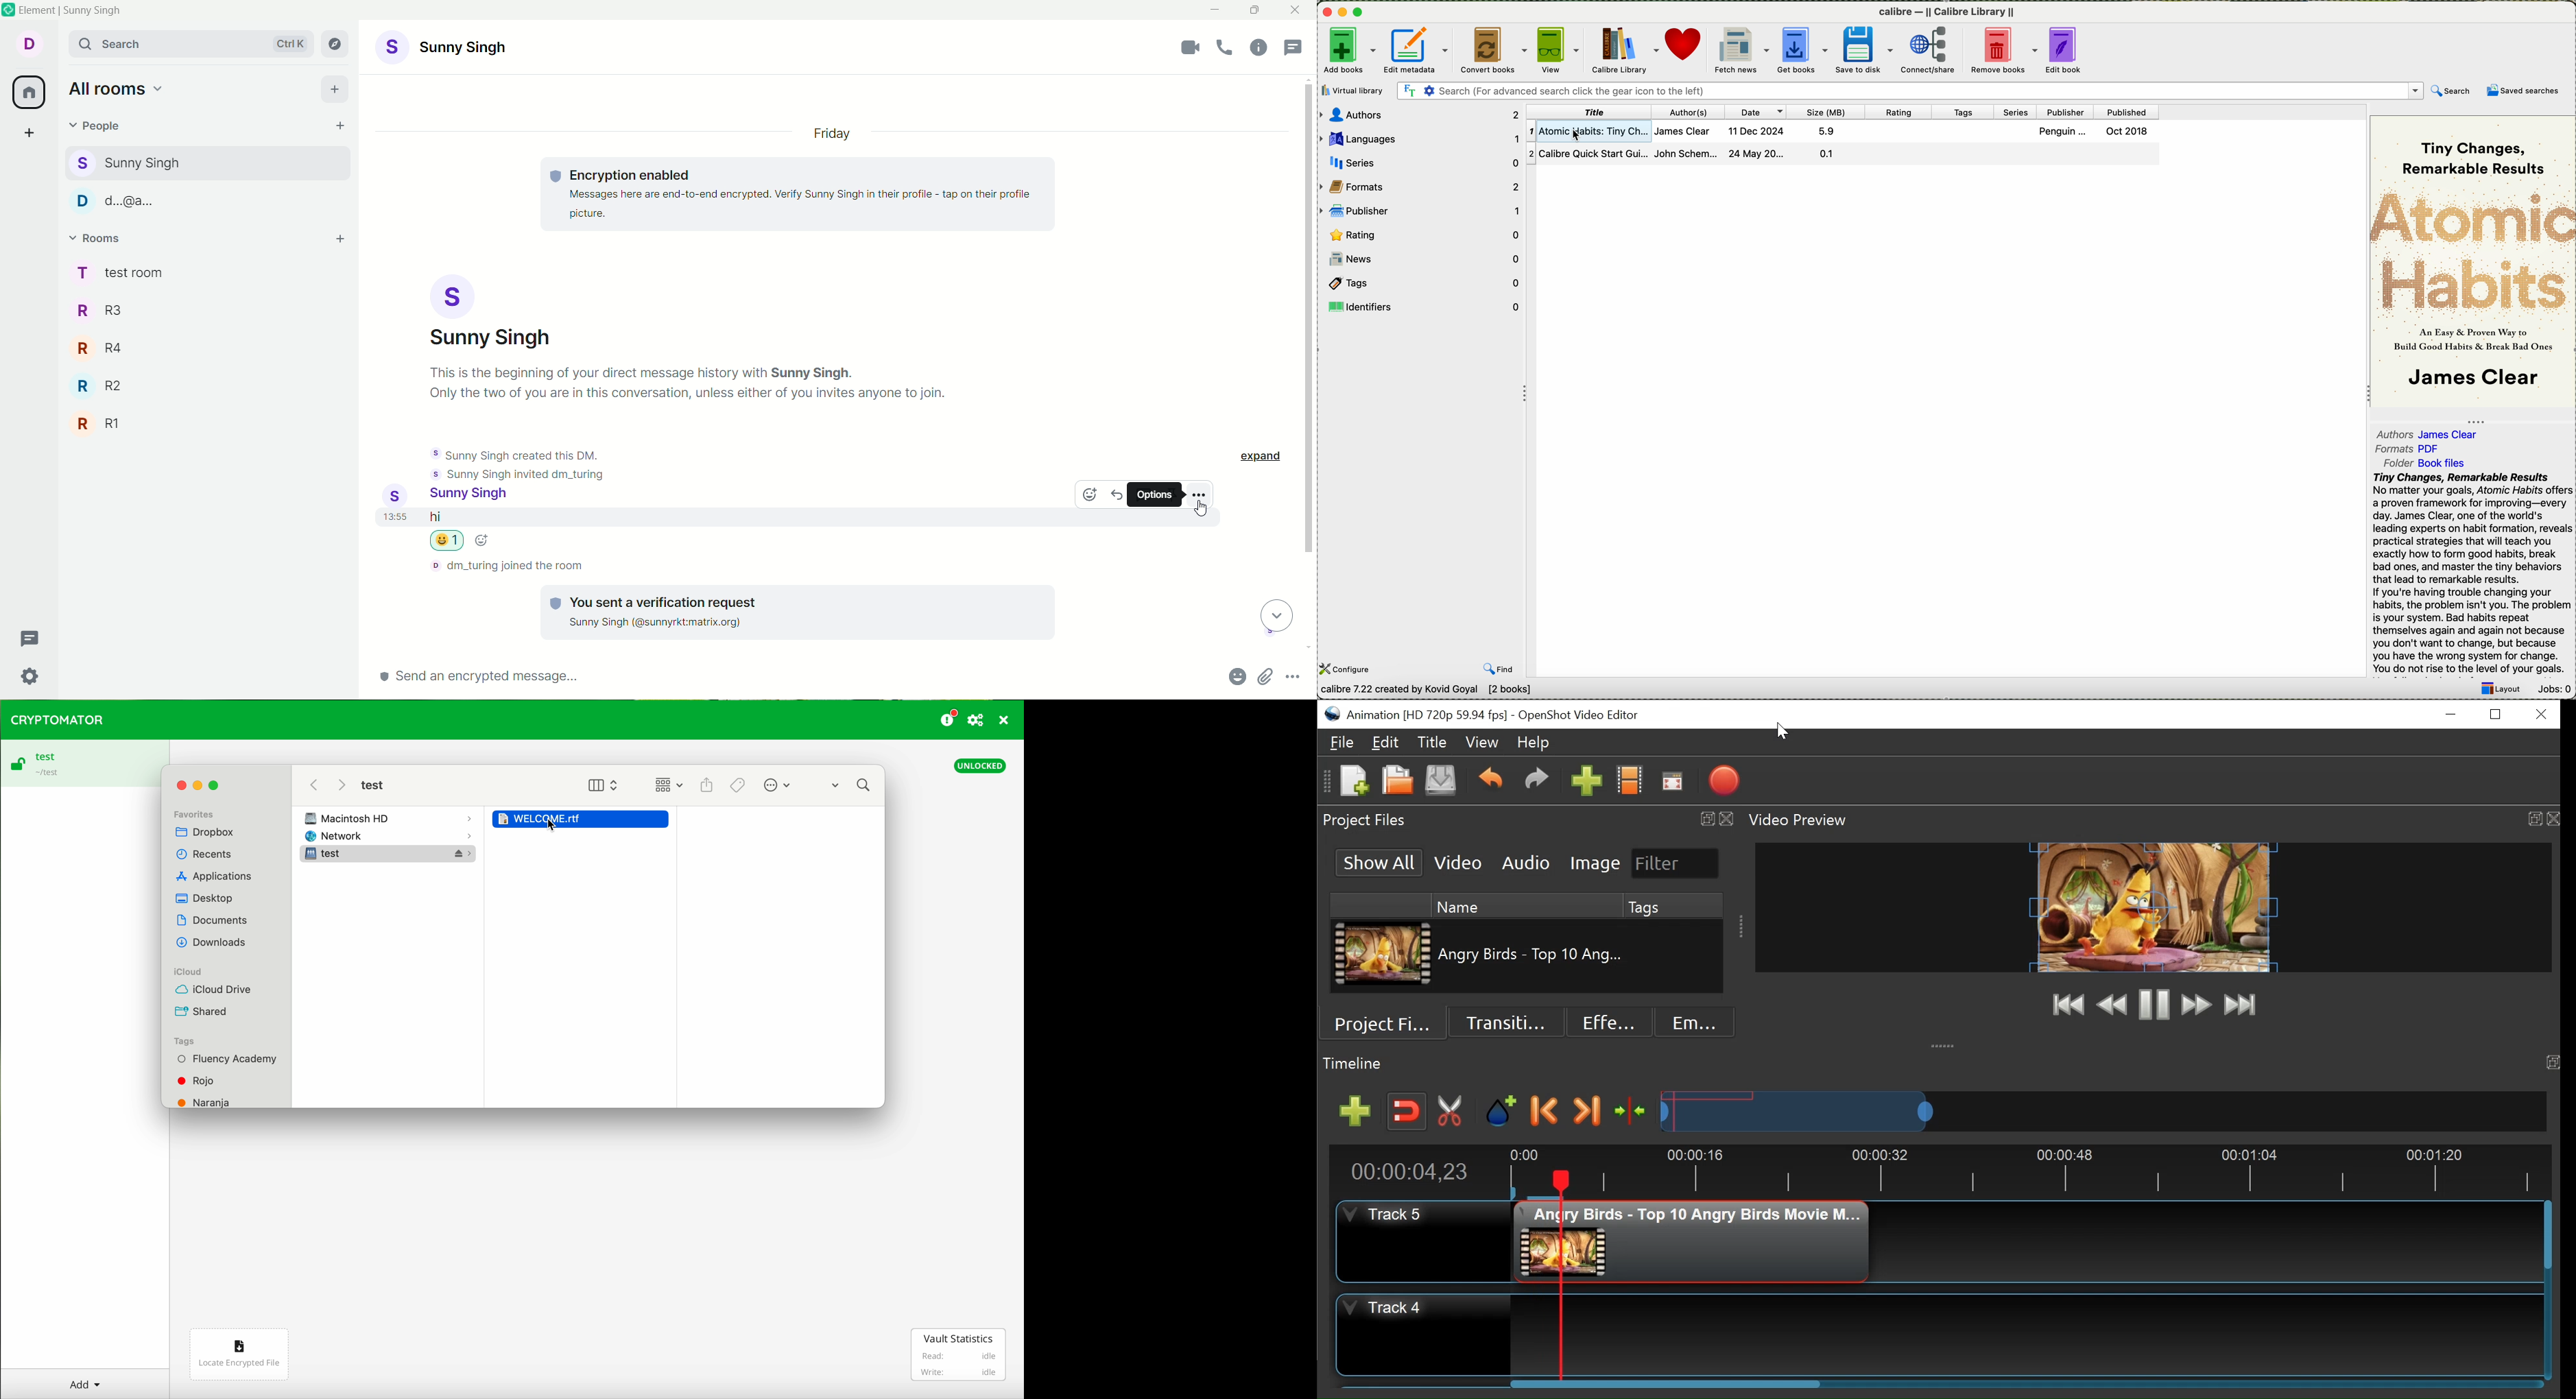 The height and width of the screenshot is (1400, 2576). What do you see at coordinates (391, 818) in the screenshot?
I see `Macintosh HD` at bounding box center [391, 818].